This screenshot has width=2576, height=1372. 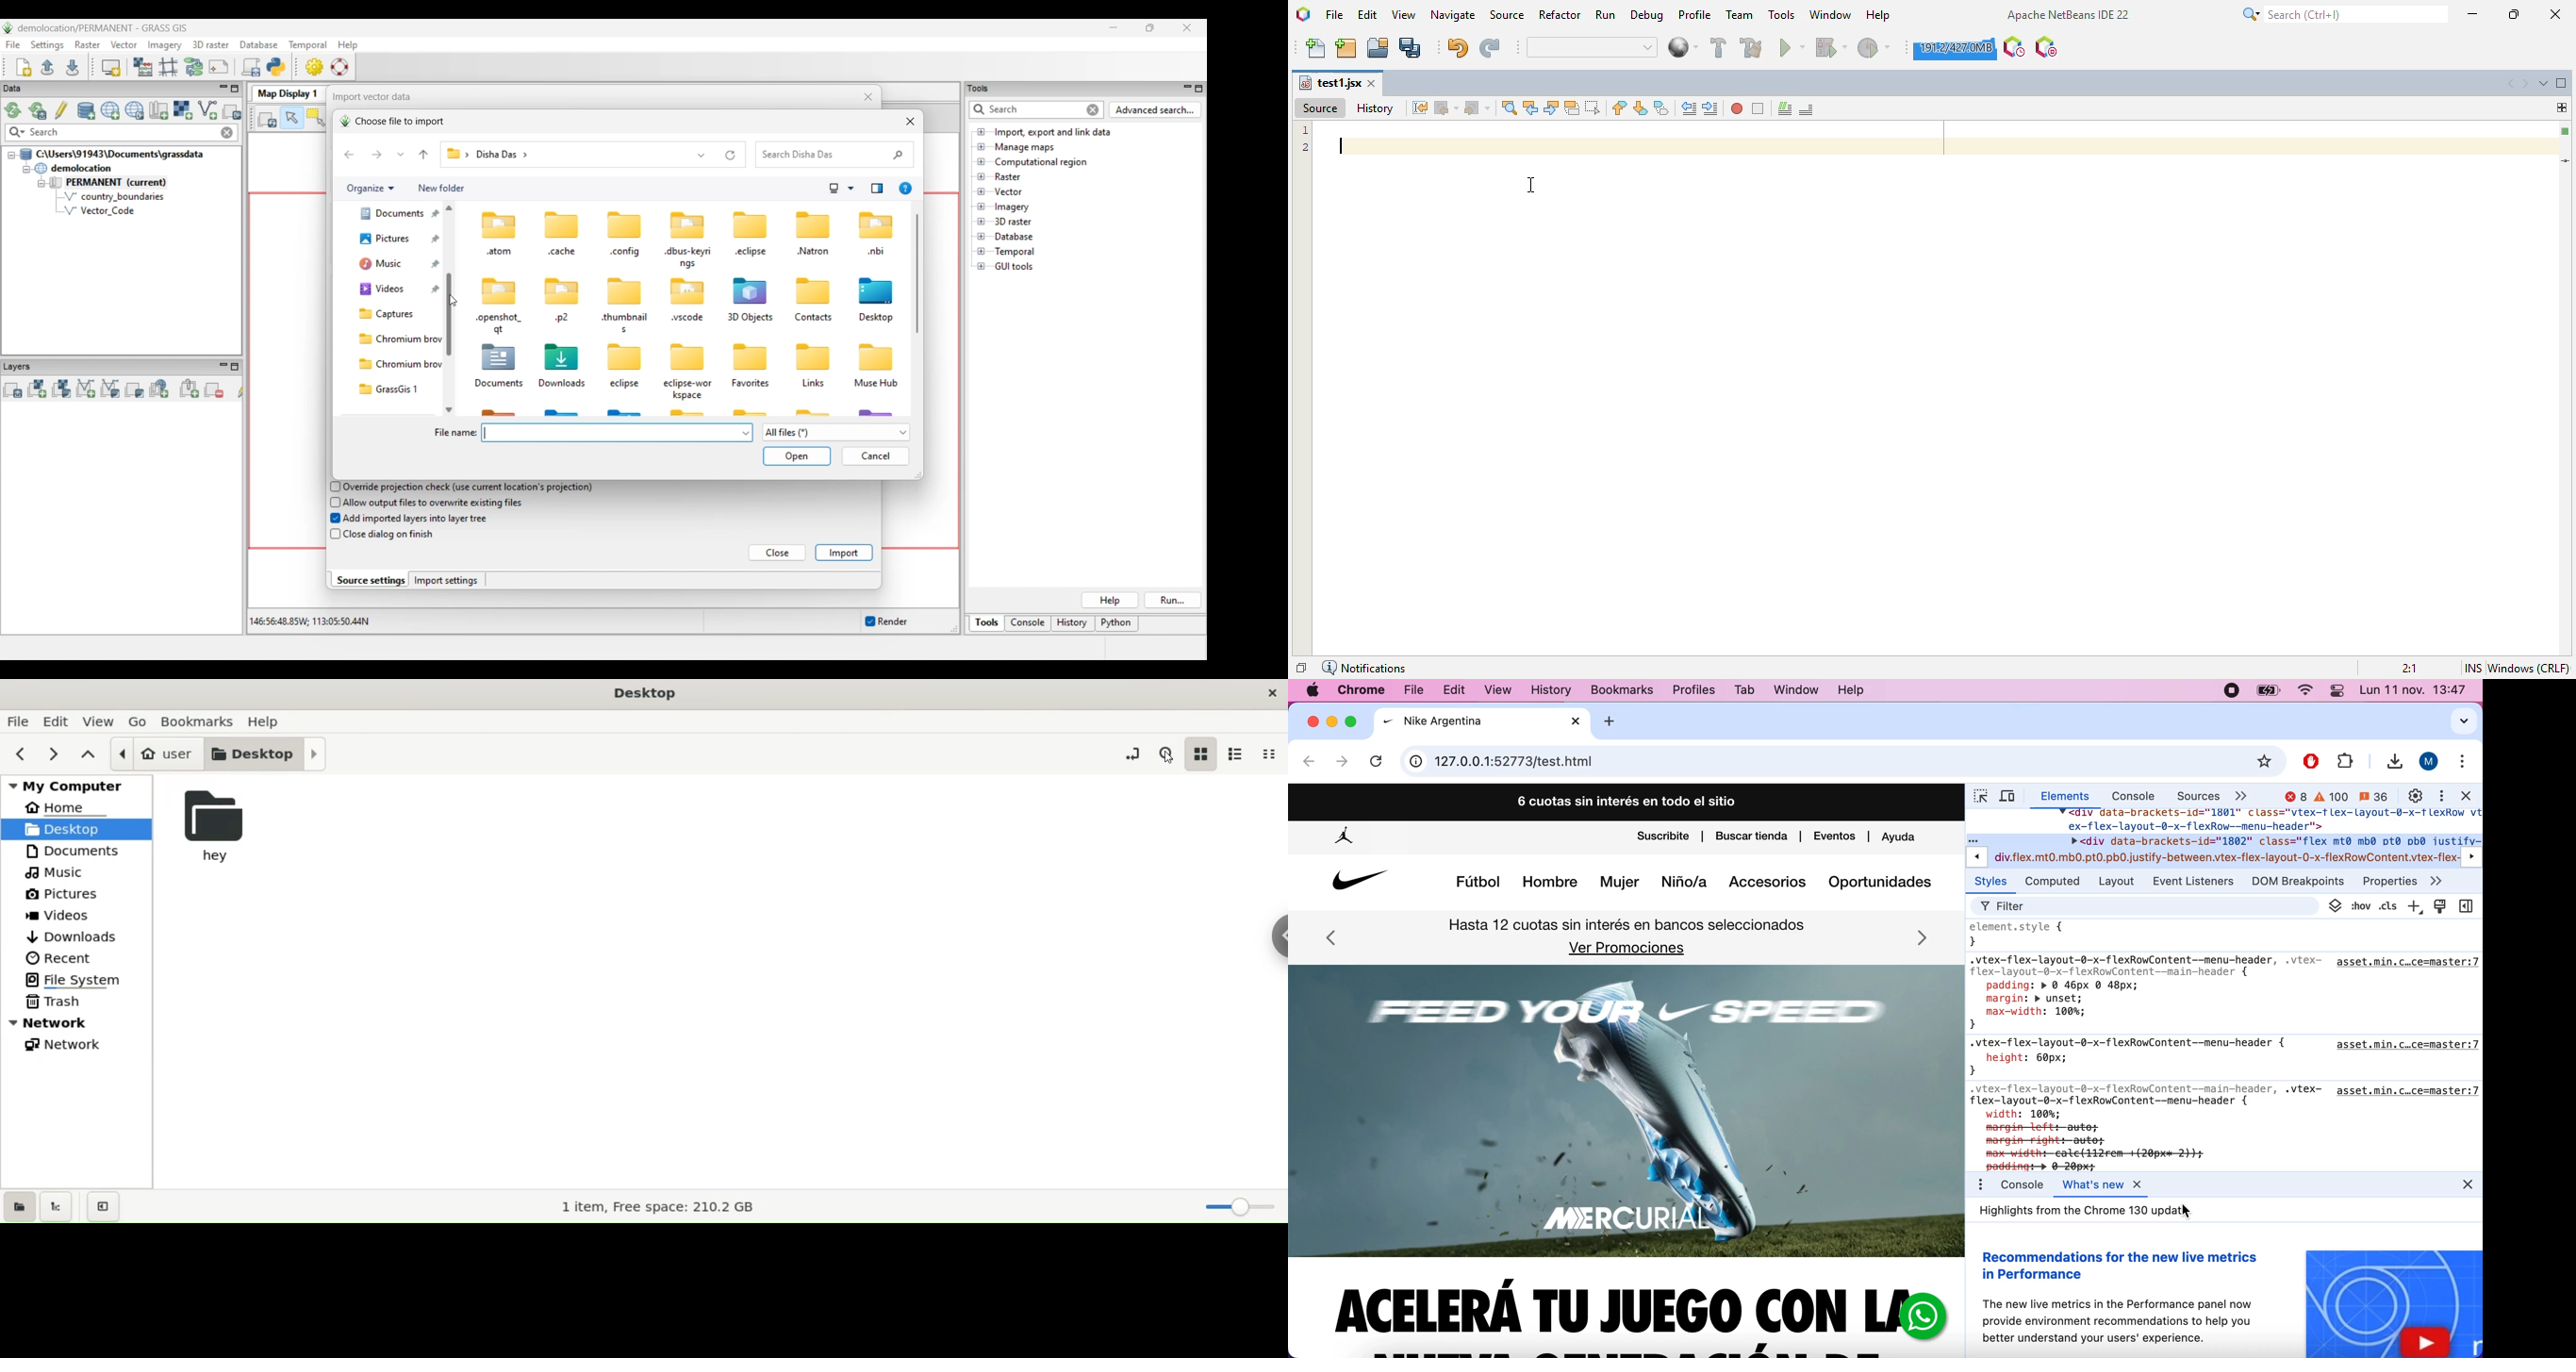 I want to click on filter bar, so click(x=2148, y=905).